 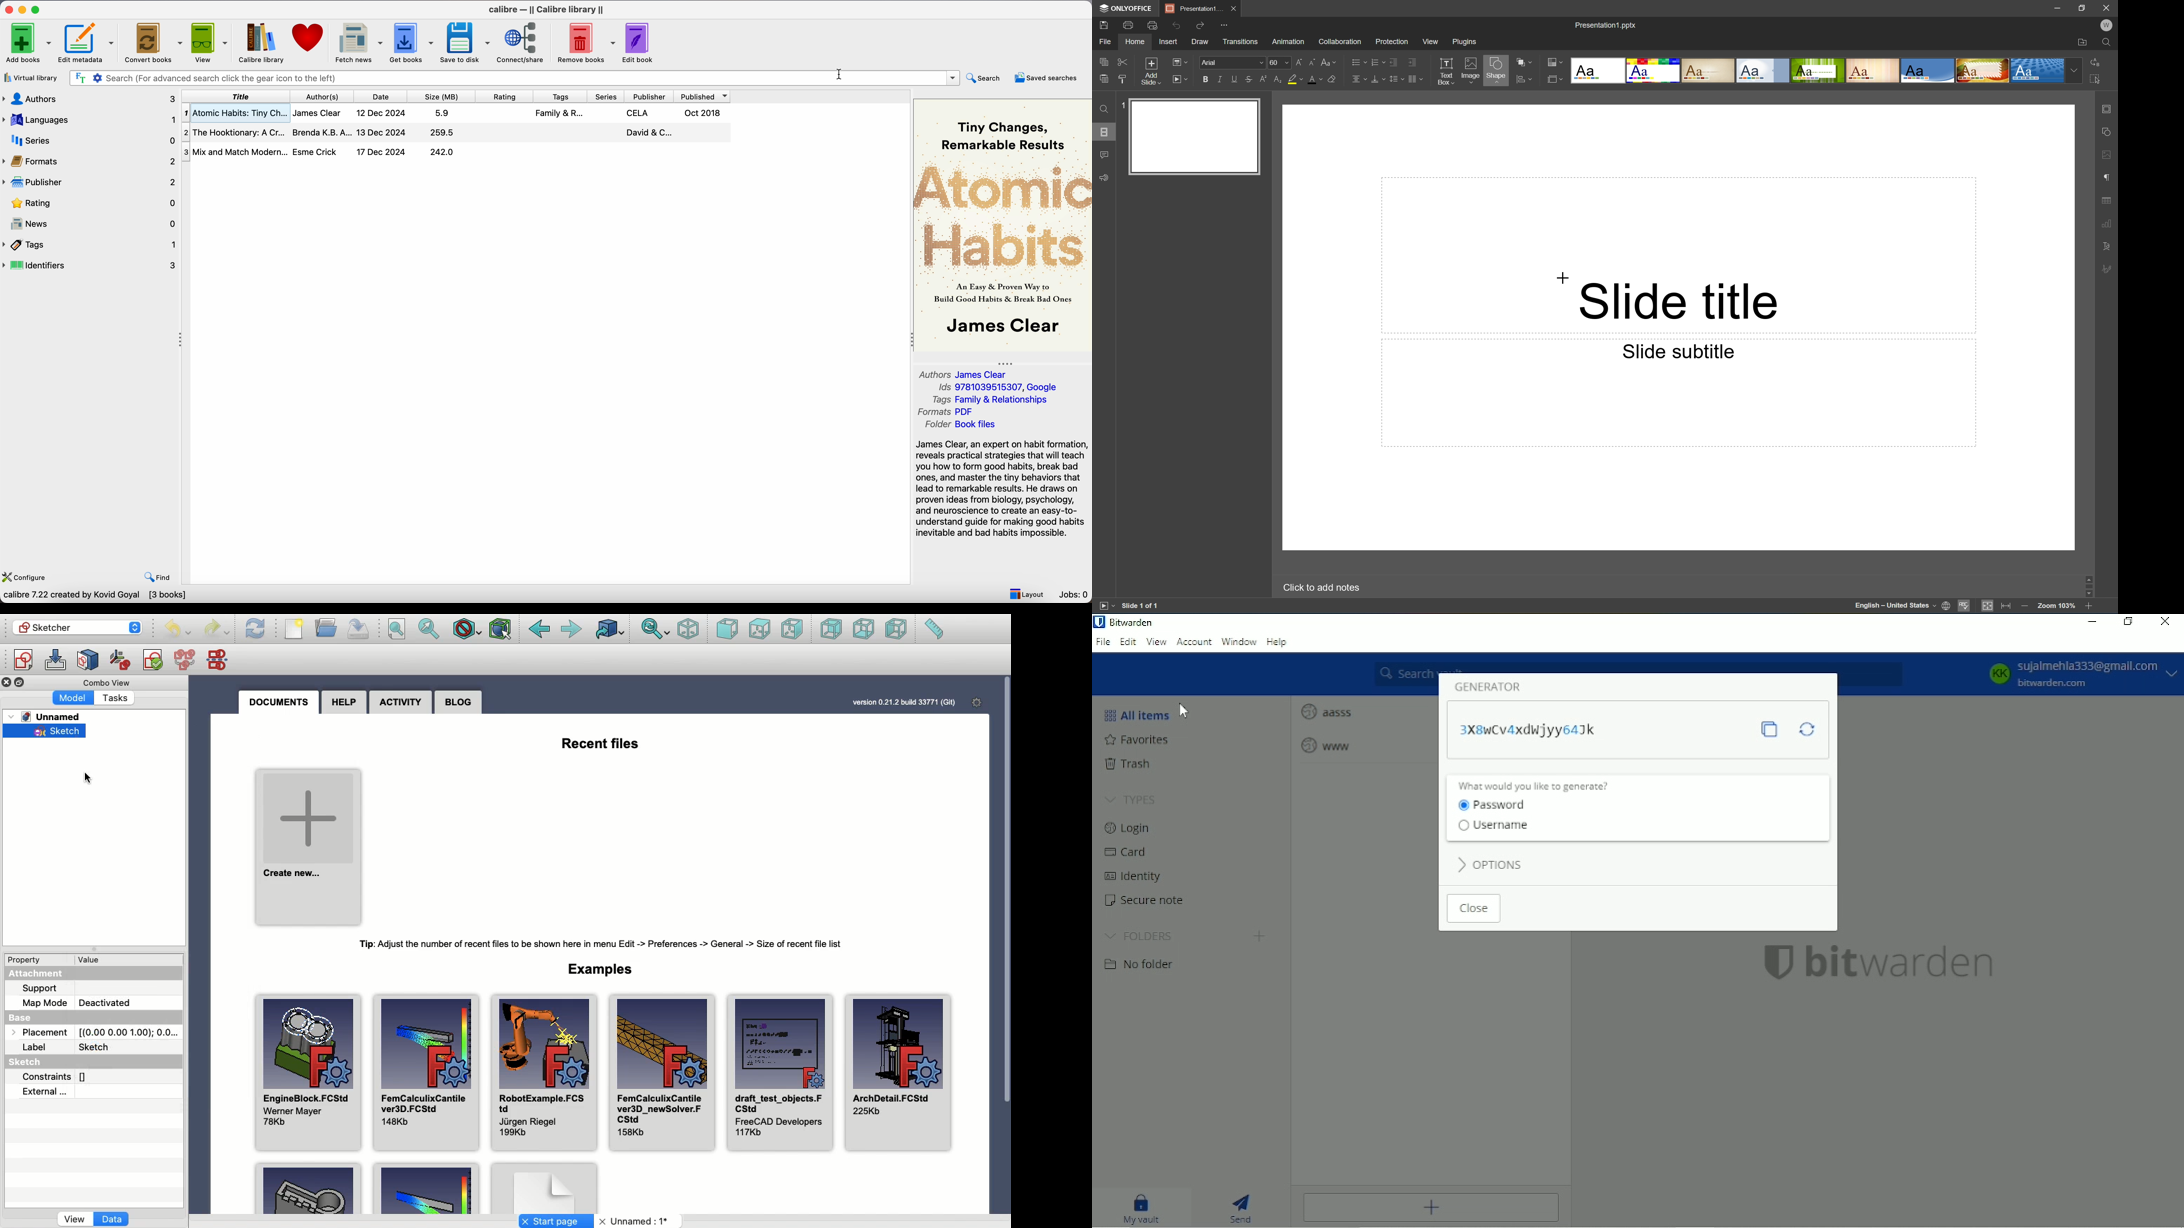 What do you see at coordinates (2082, 42) in the screenshot?
I see `Open file location` at bounding box center [2082, 42].